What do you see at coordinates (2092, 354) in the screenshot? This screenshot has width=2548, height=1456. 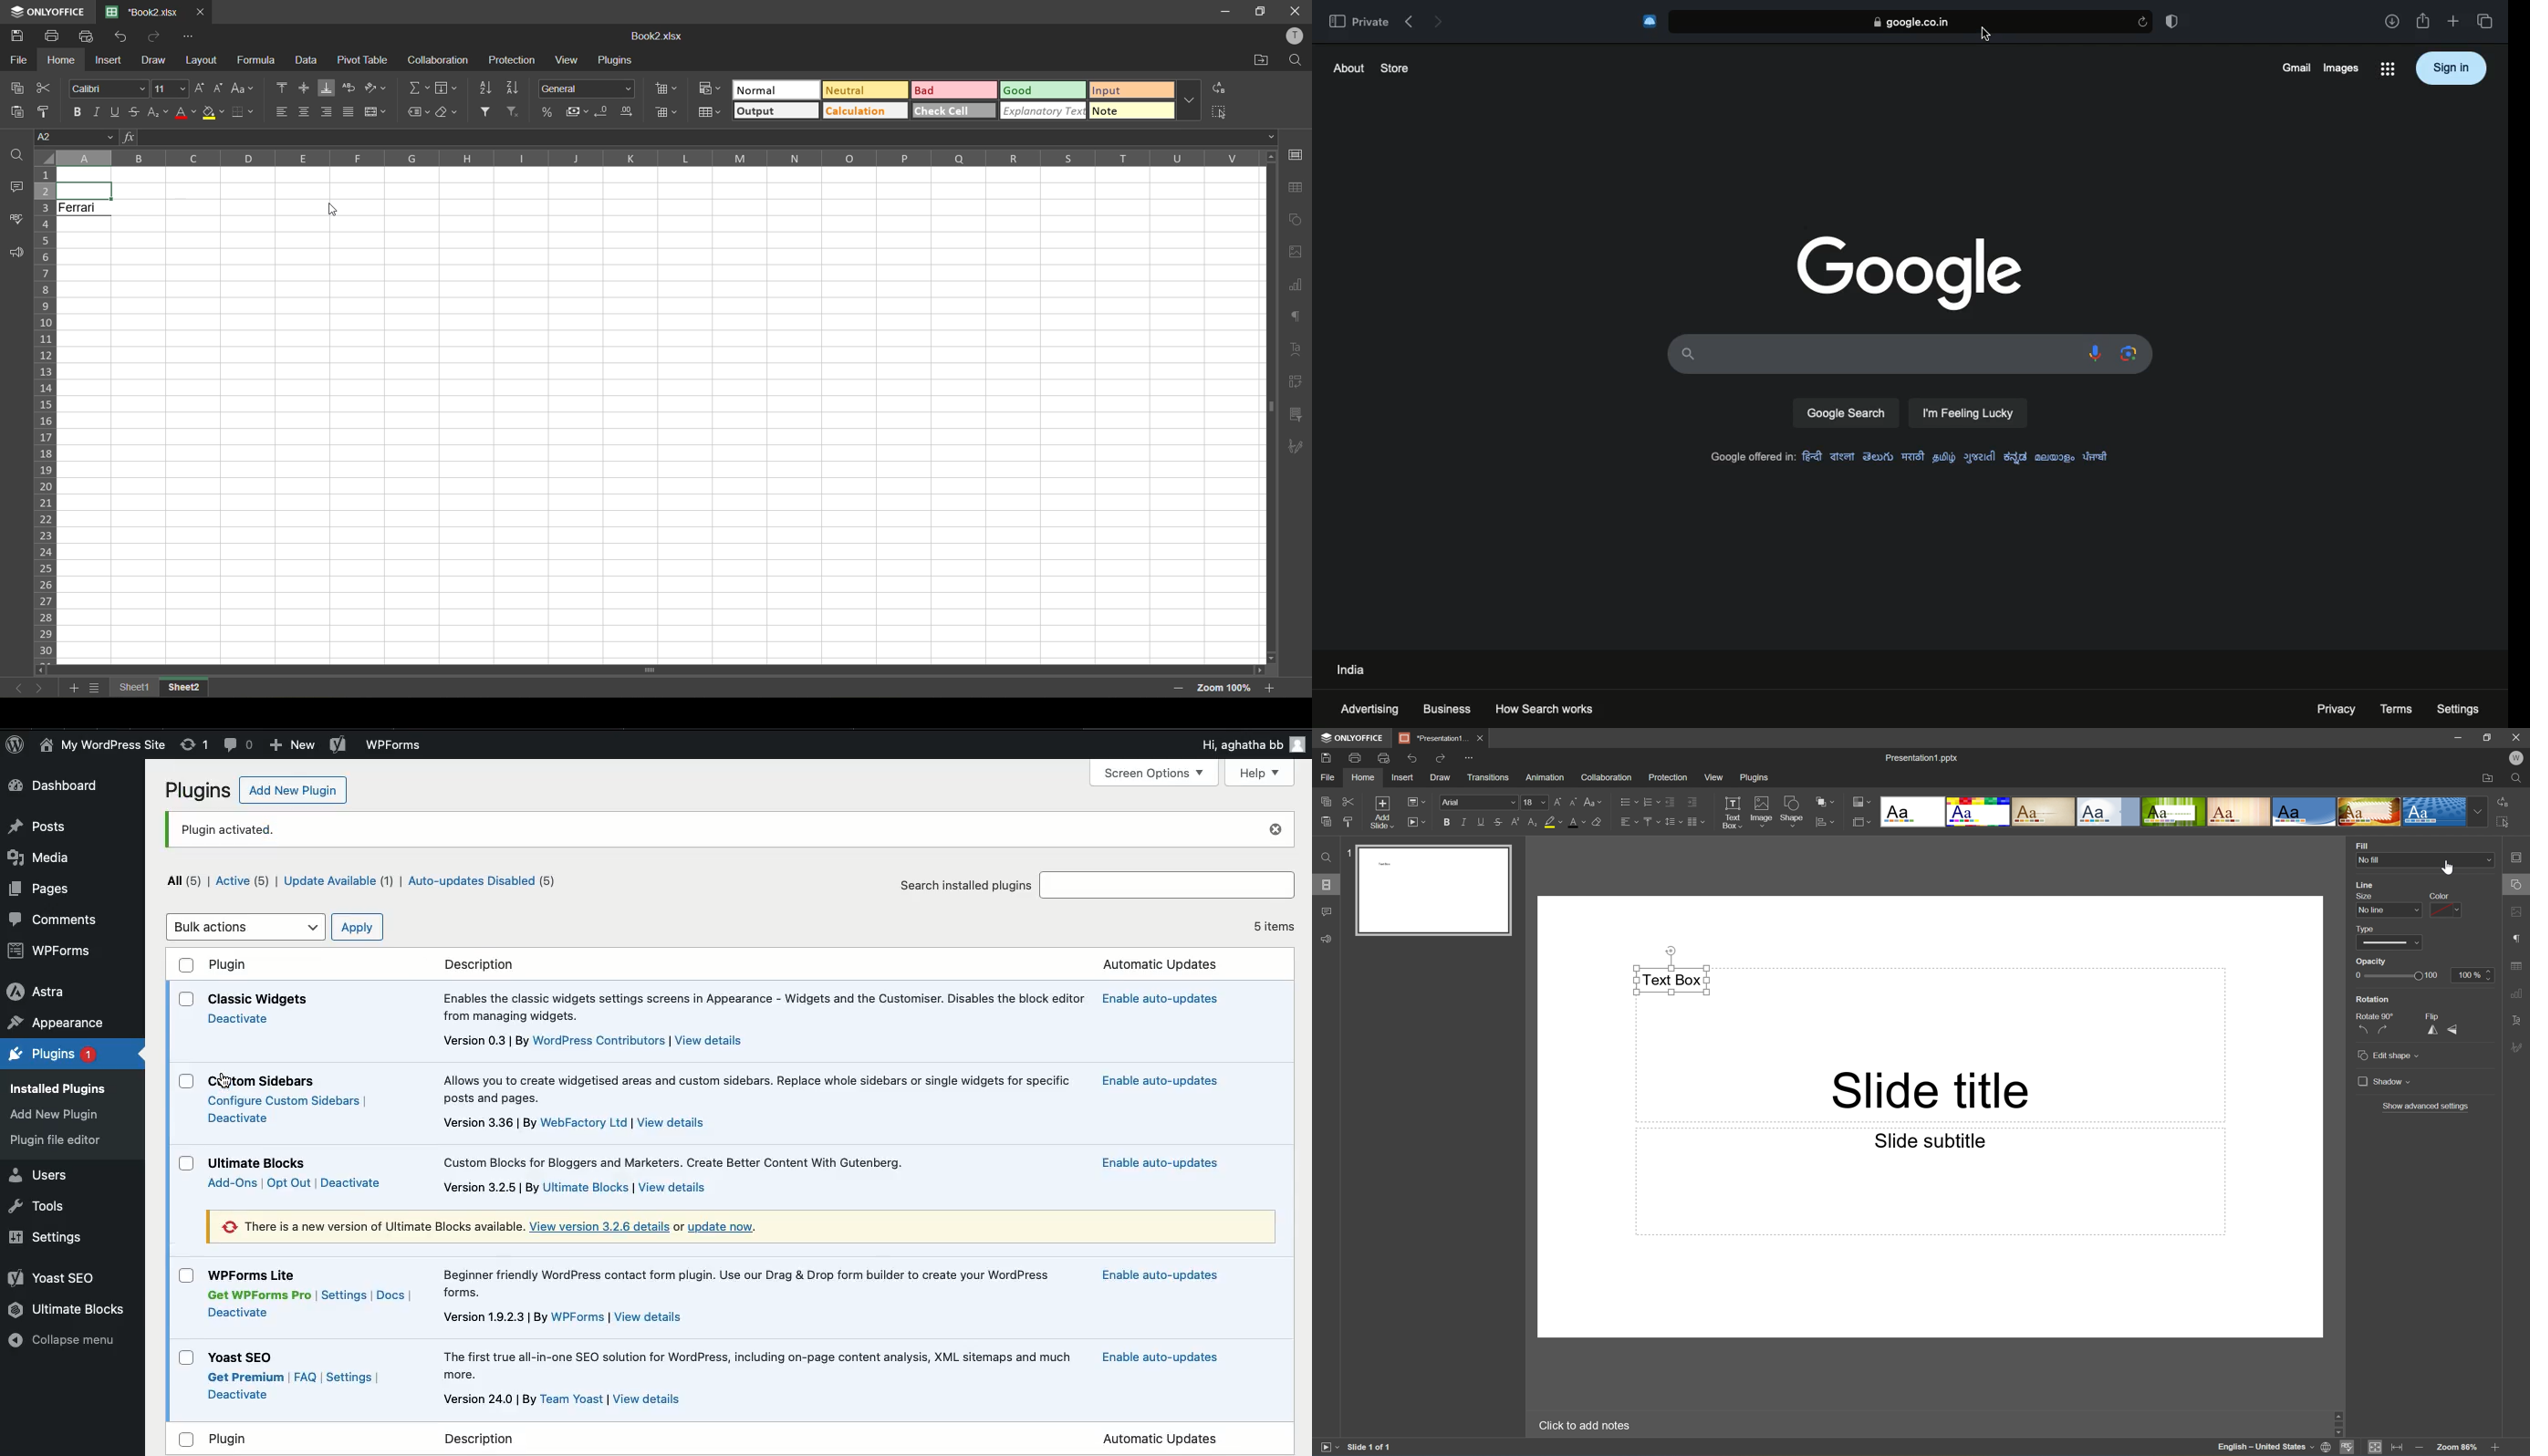 I see `audio recorder` at bounding box center [2092, 354].